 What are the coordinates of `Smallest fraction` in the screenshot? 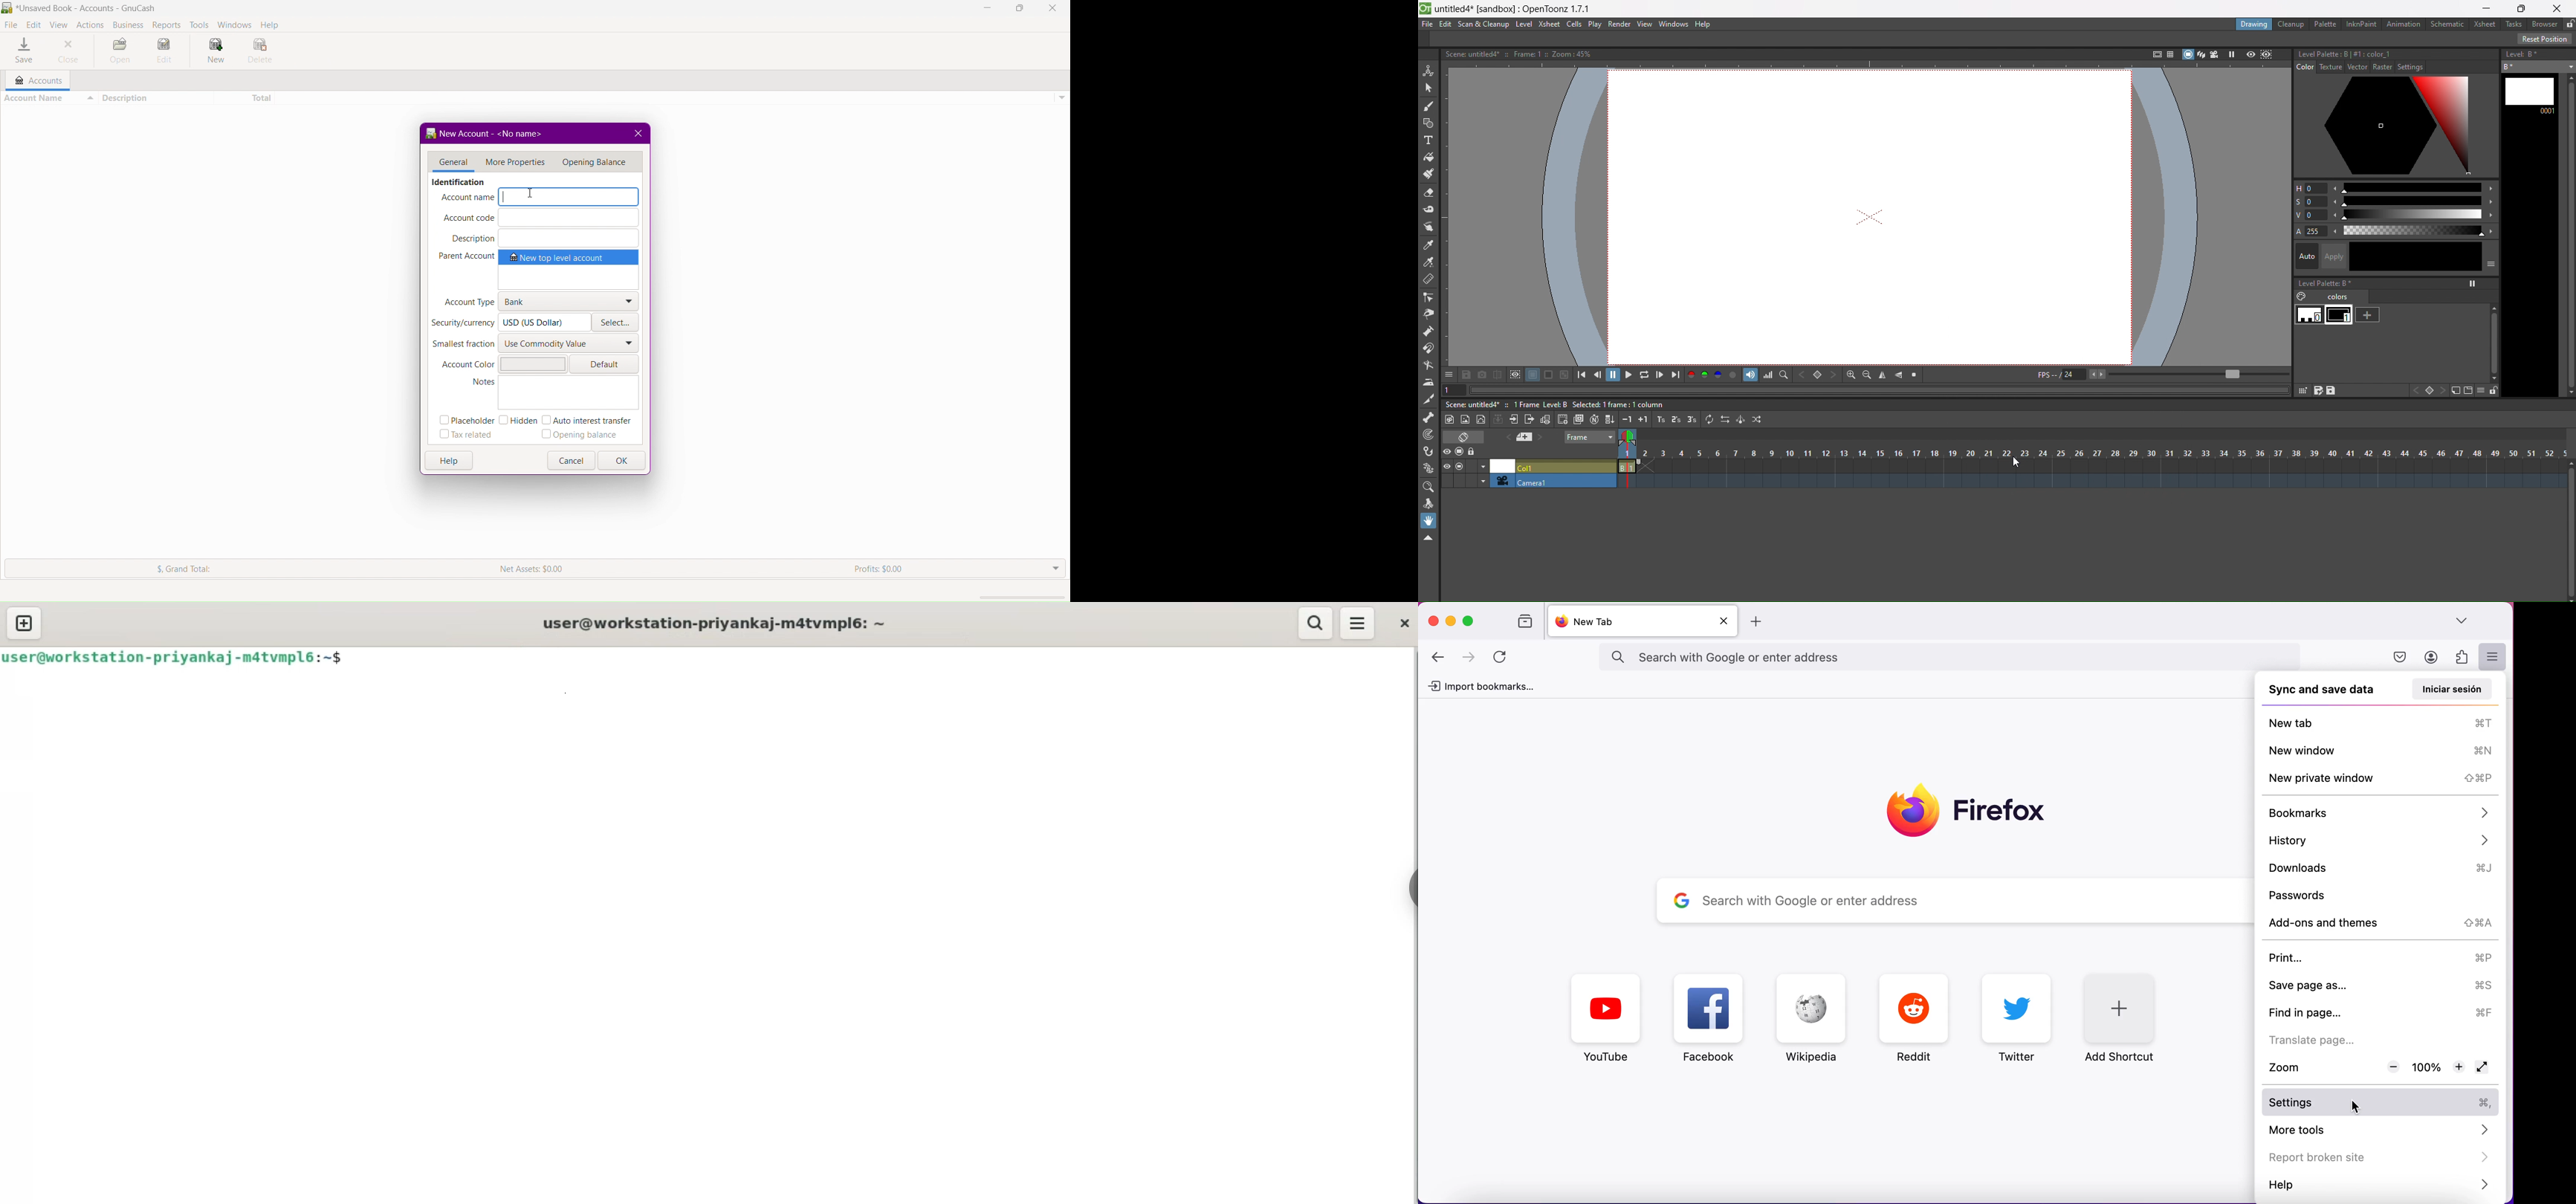 It's located at (537, 344).